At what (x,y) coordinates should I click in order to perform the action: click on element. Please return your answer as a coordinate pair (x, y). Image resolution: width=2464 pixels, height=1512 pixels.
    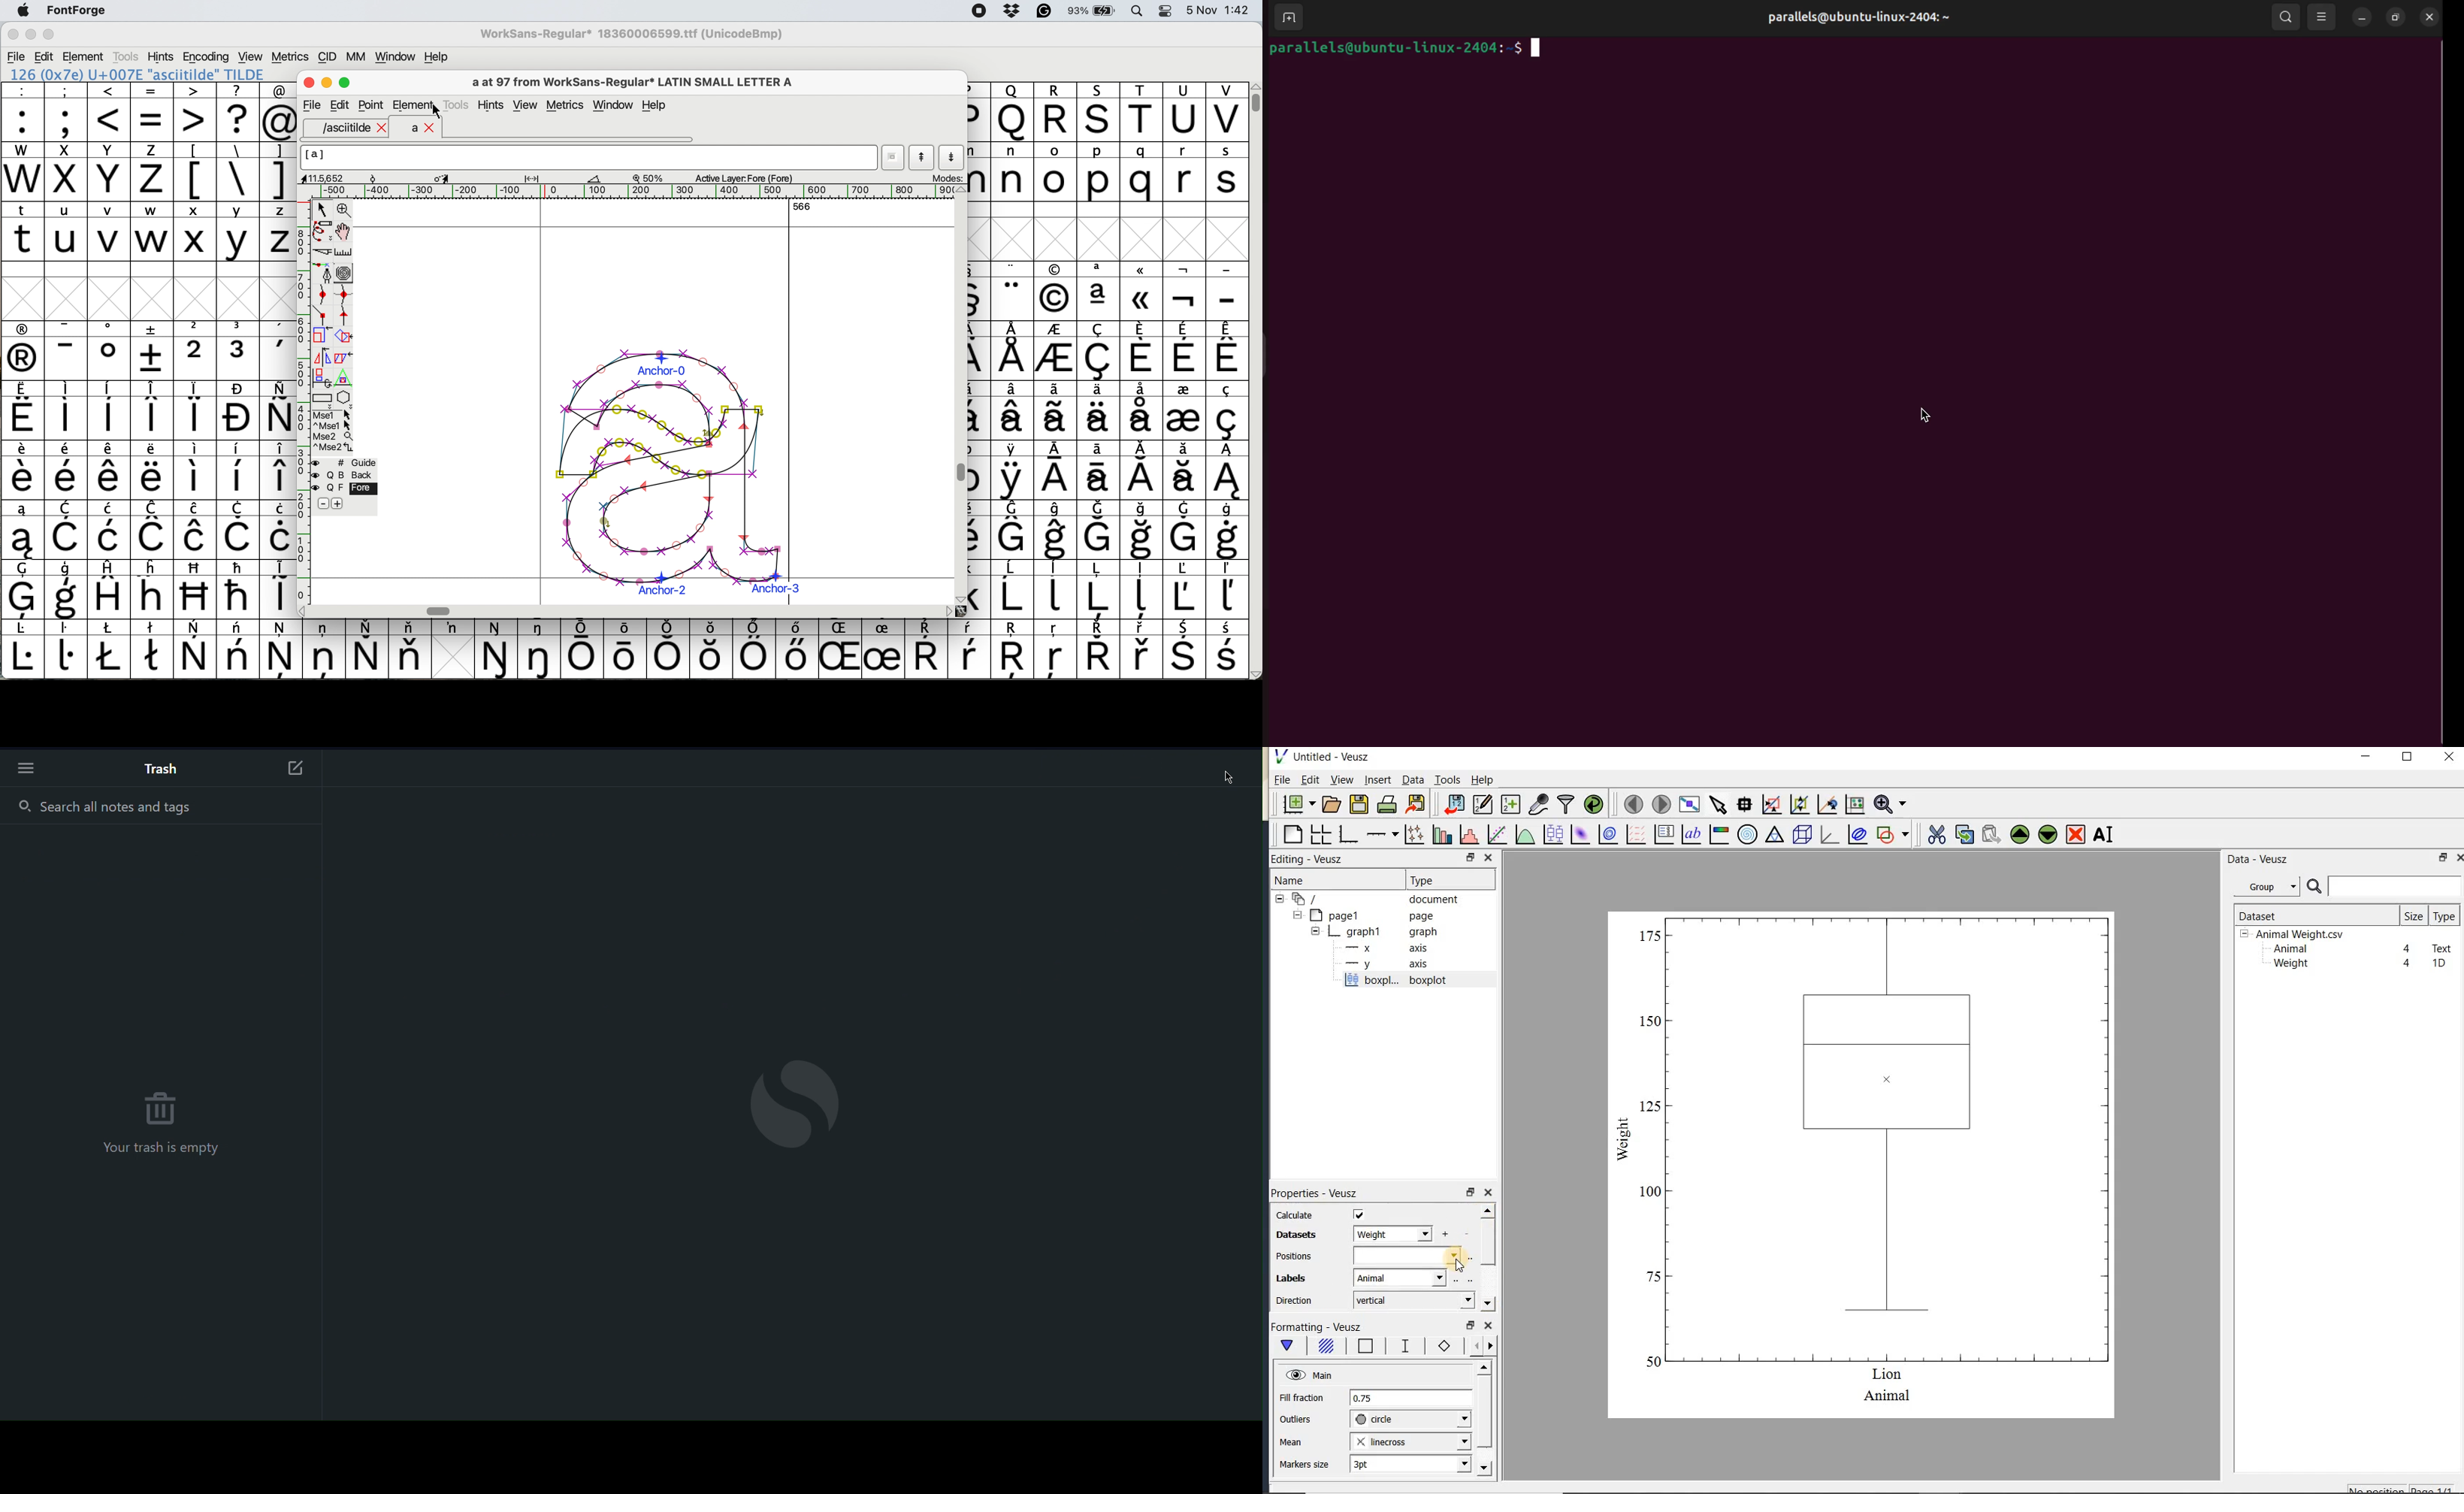
    Looking at the image, I should click on (414, 106).